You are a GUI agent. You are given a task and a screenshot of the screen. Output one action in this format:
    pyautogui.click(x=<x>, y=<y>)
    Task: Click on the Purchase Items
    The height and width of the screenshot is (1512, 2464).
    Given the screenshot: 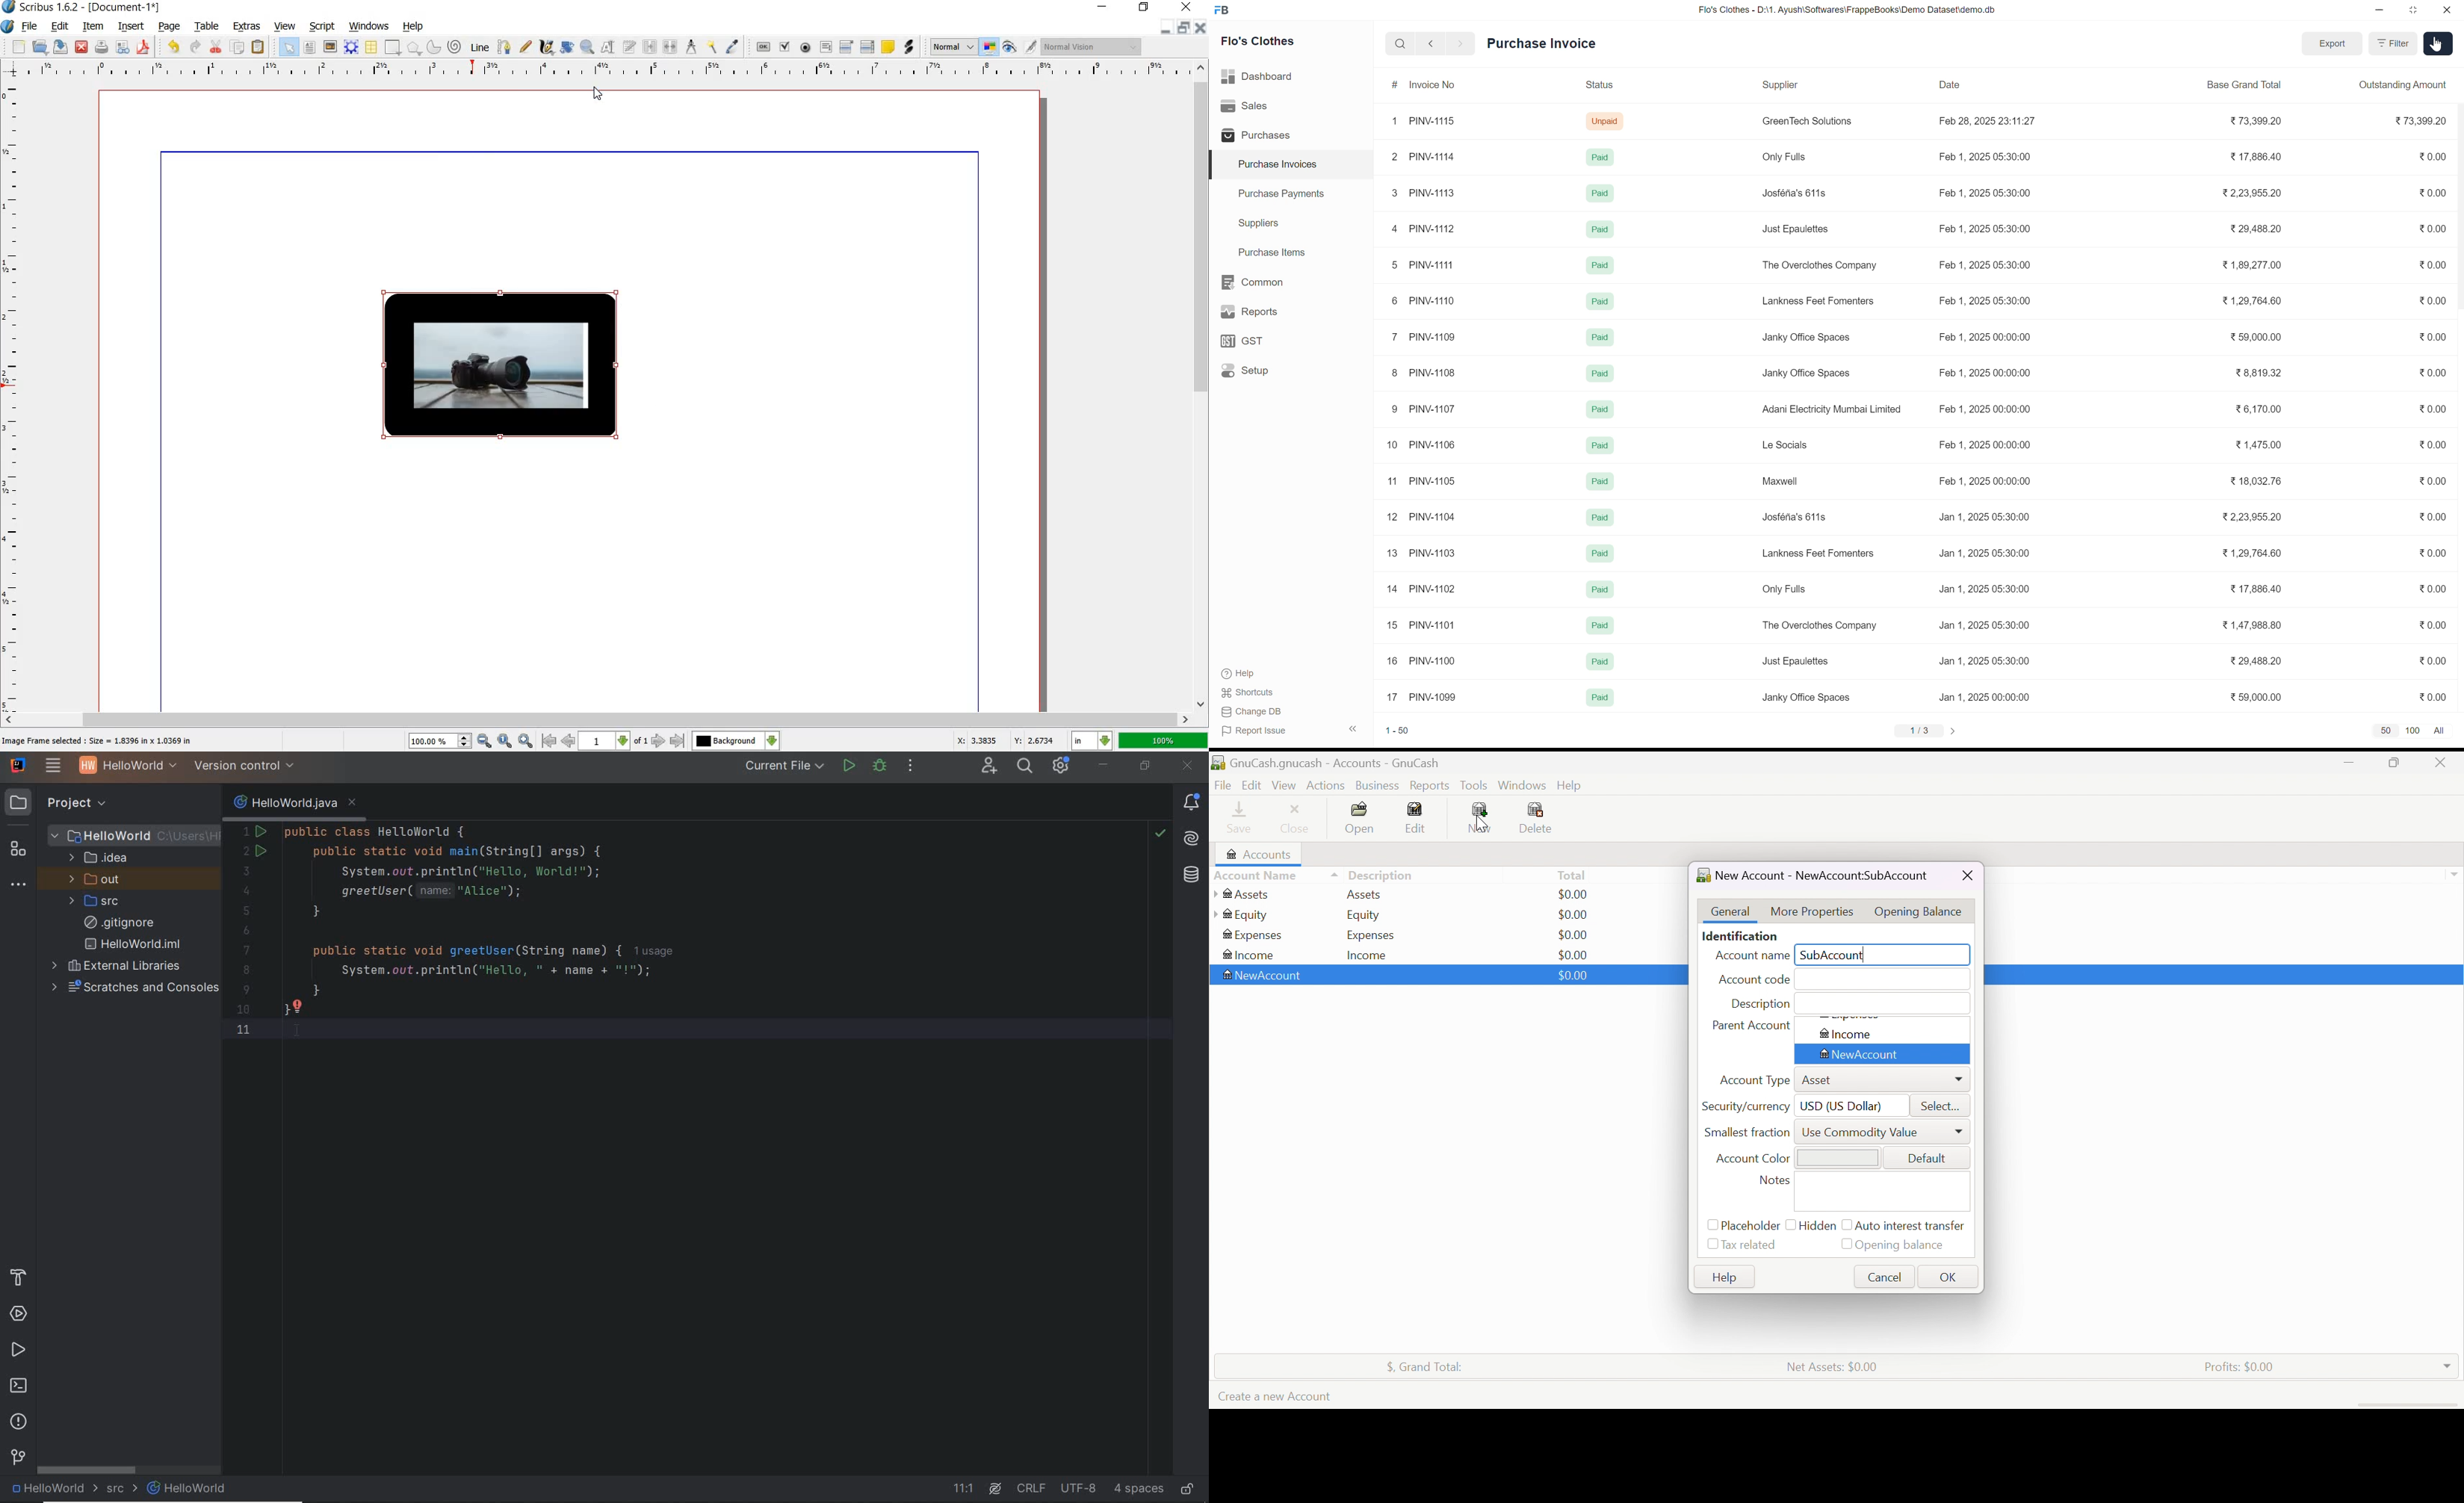 What is the action you would take?
    pyautogui.click(x=1266, y=251)
    